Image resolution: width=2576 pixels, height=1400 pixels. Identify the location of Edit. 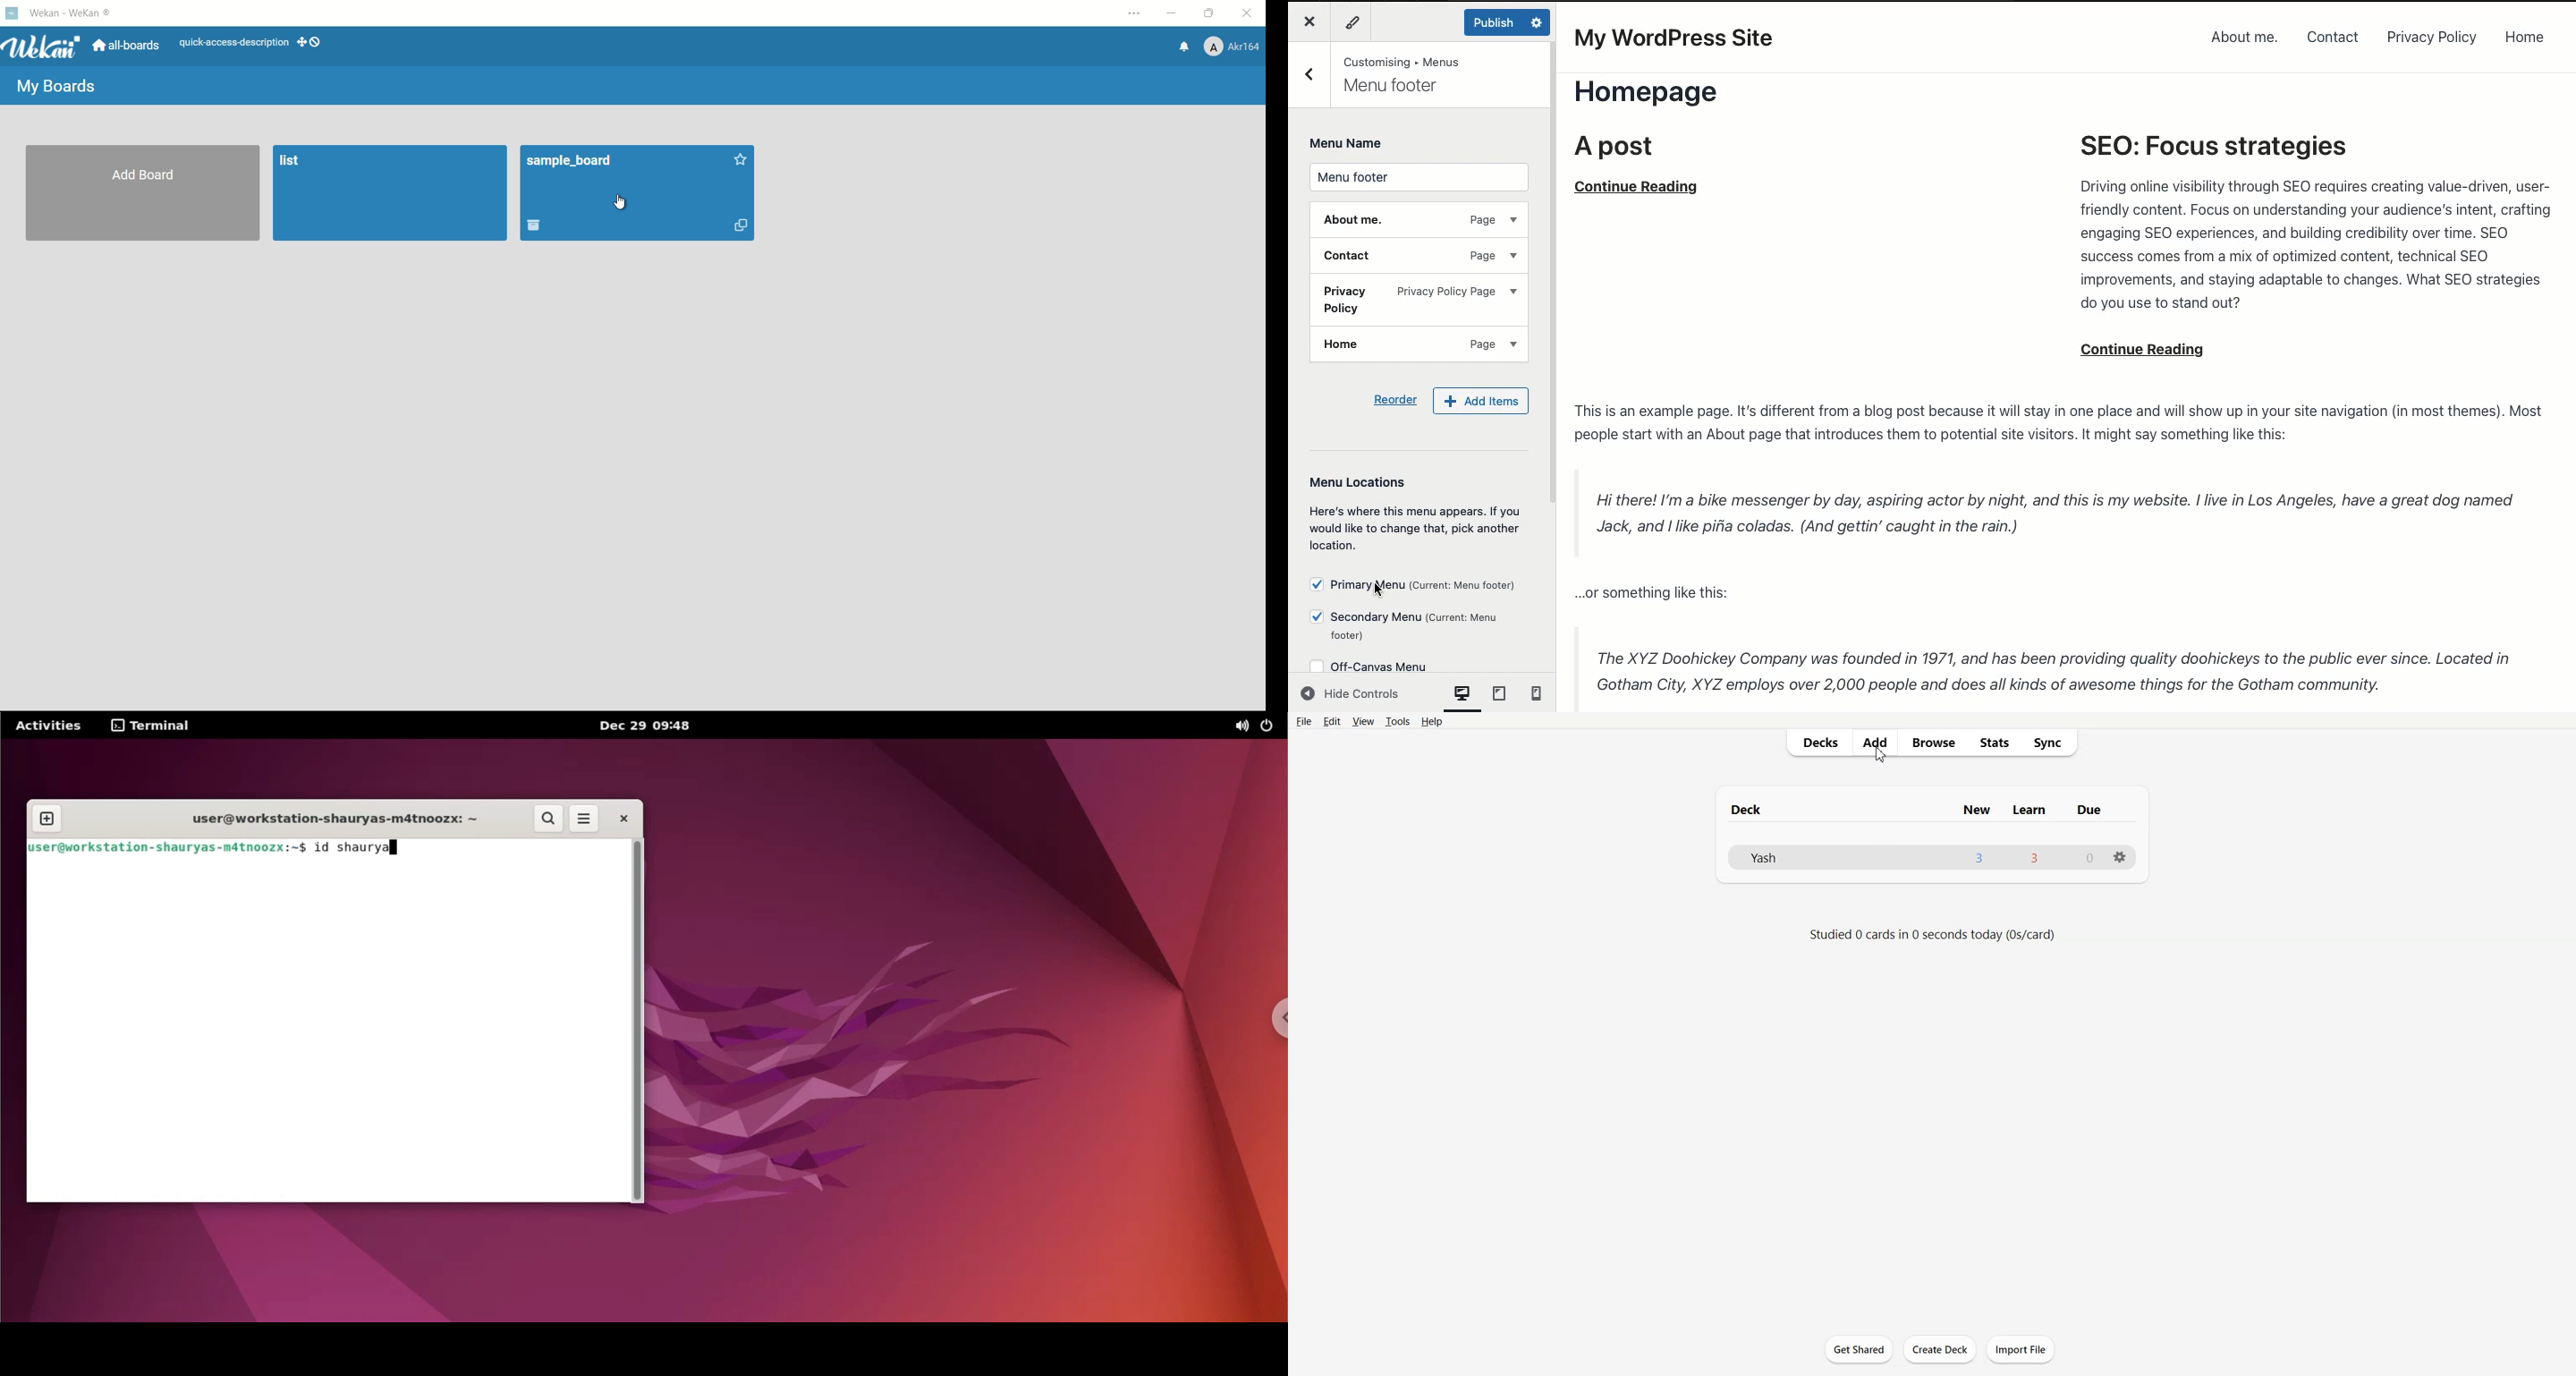
(1332, 722).